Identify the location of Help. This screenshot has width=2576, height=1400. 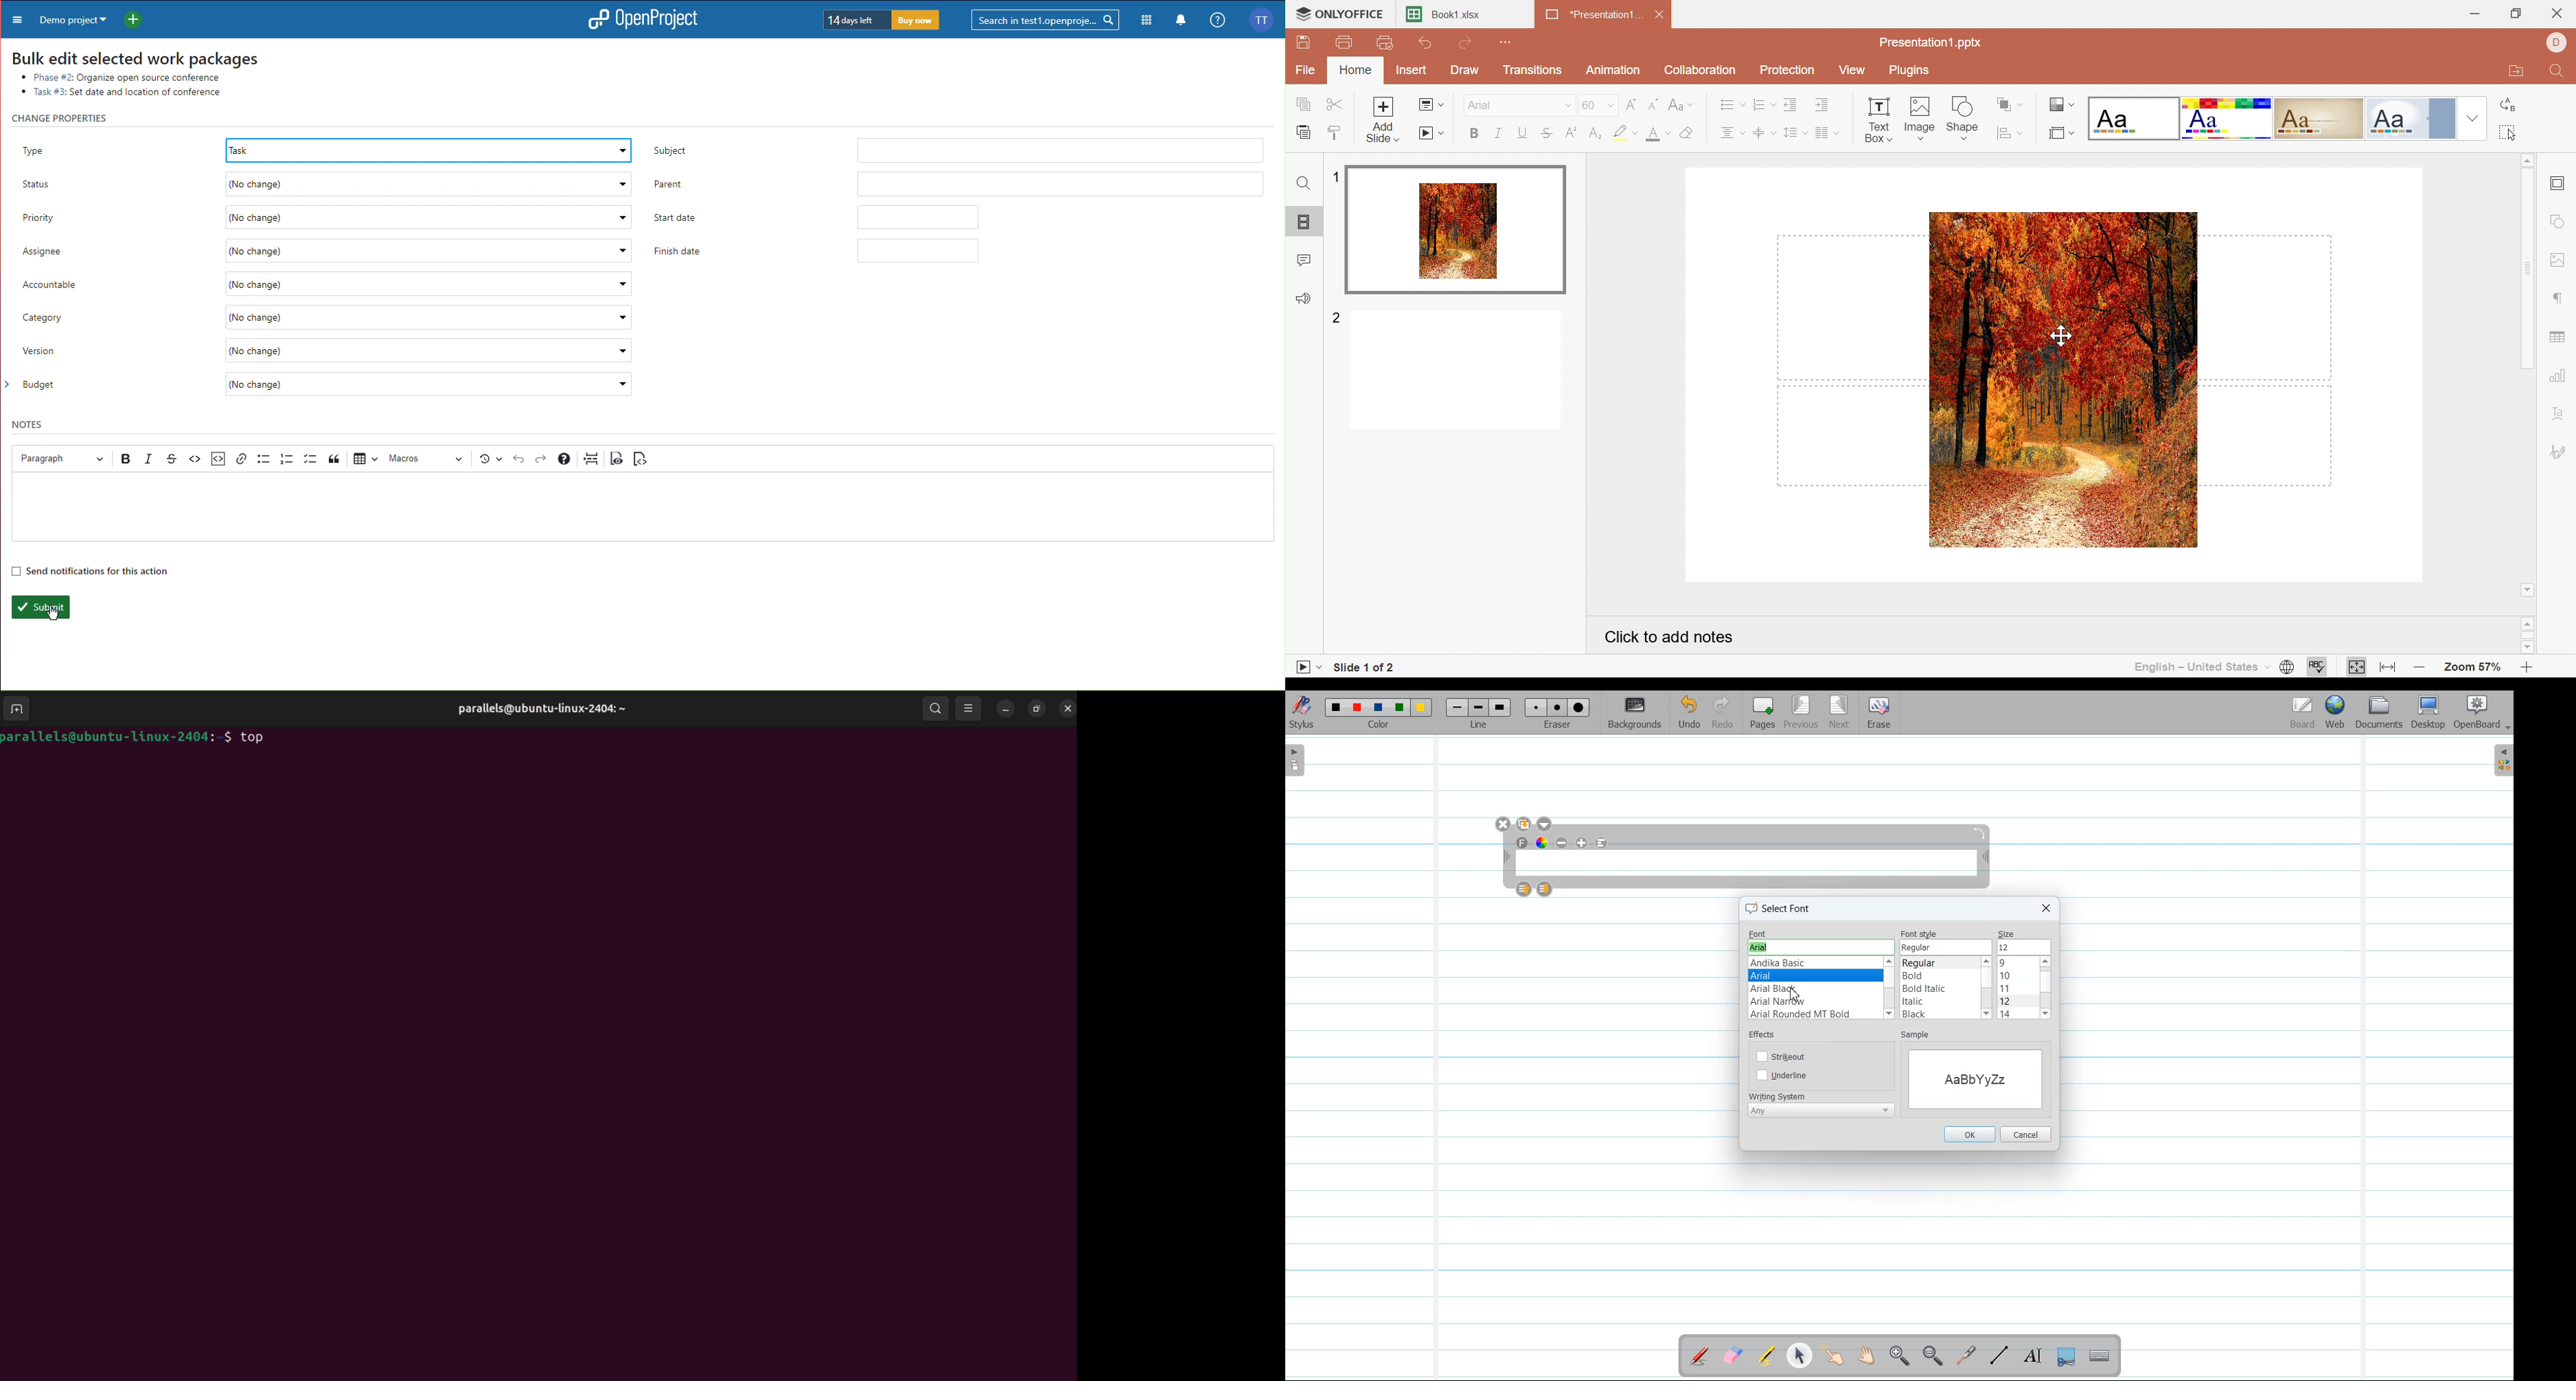
(564, 459).